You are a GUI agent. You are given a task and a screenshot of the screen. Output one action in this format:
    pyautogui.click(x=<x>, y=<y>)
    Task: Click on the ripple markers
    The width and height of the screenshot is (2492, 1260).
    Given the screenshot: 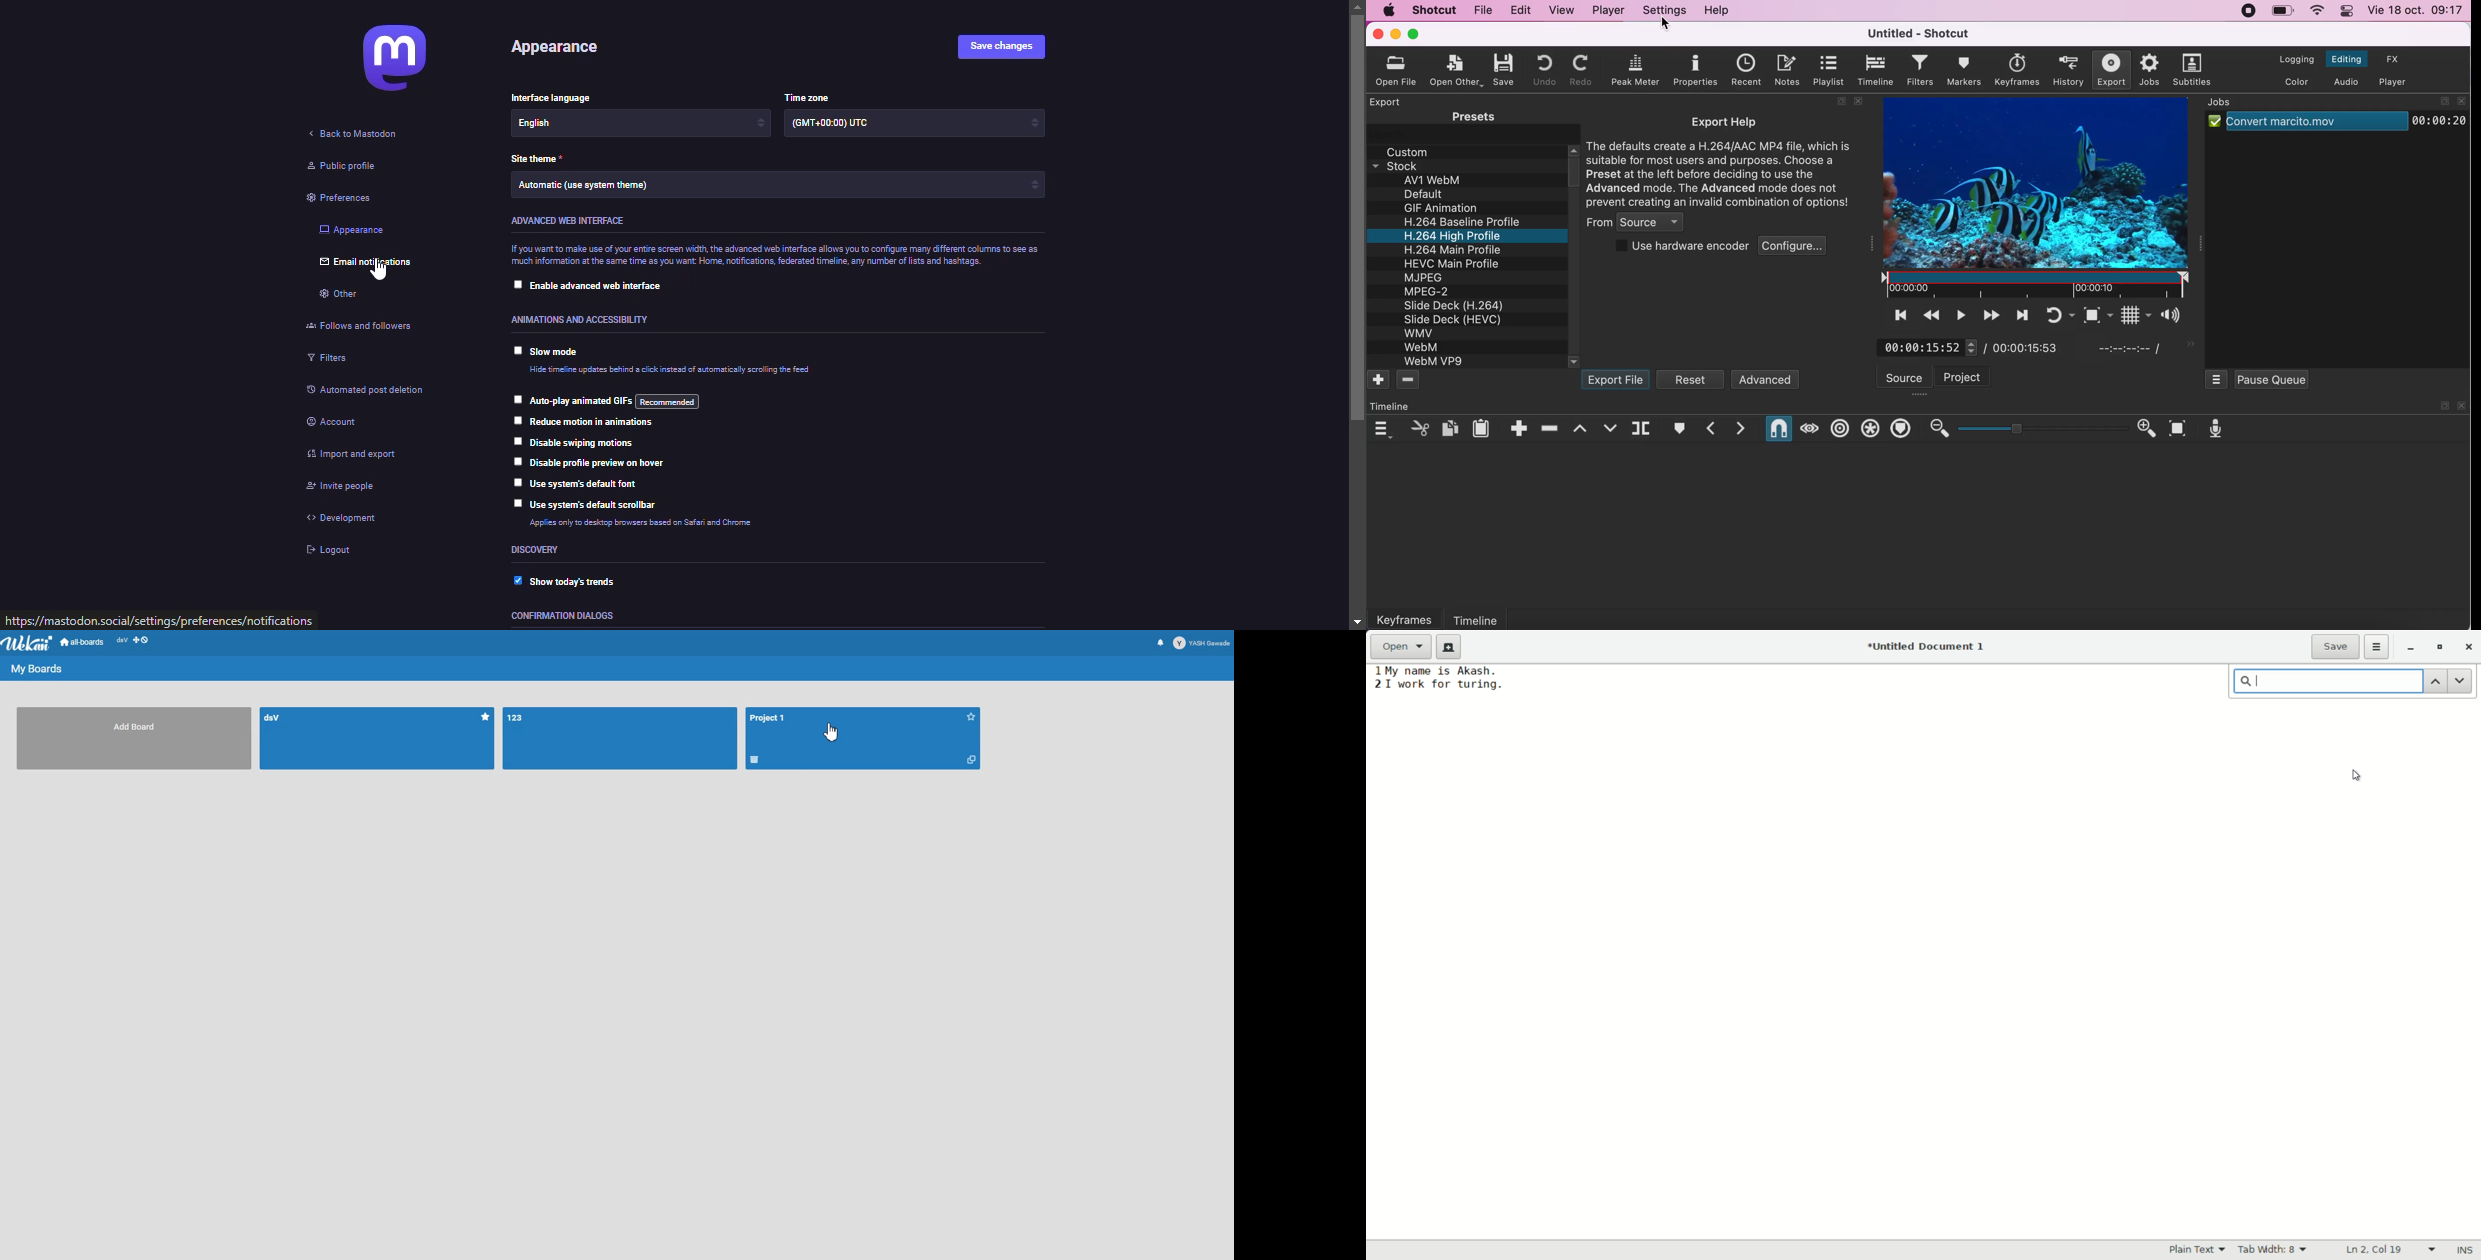 What is the action you would take?
    pyautogui.click(x=1902, y=429)
    